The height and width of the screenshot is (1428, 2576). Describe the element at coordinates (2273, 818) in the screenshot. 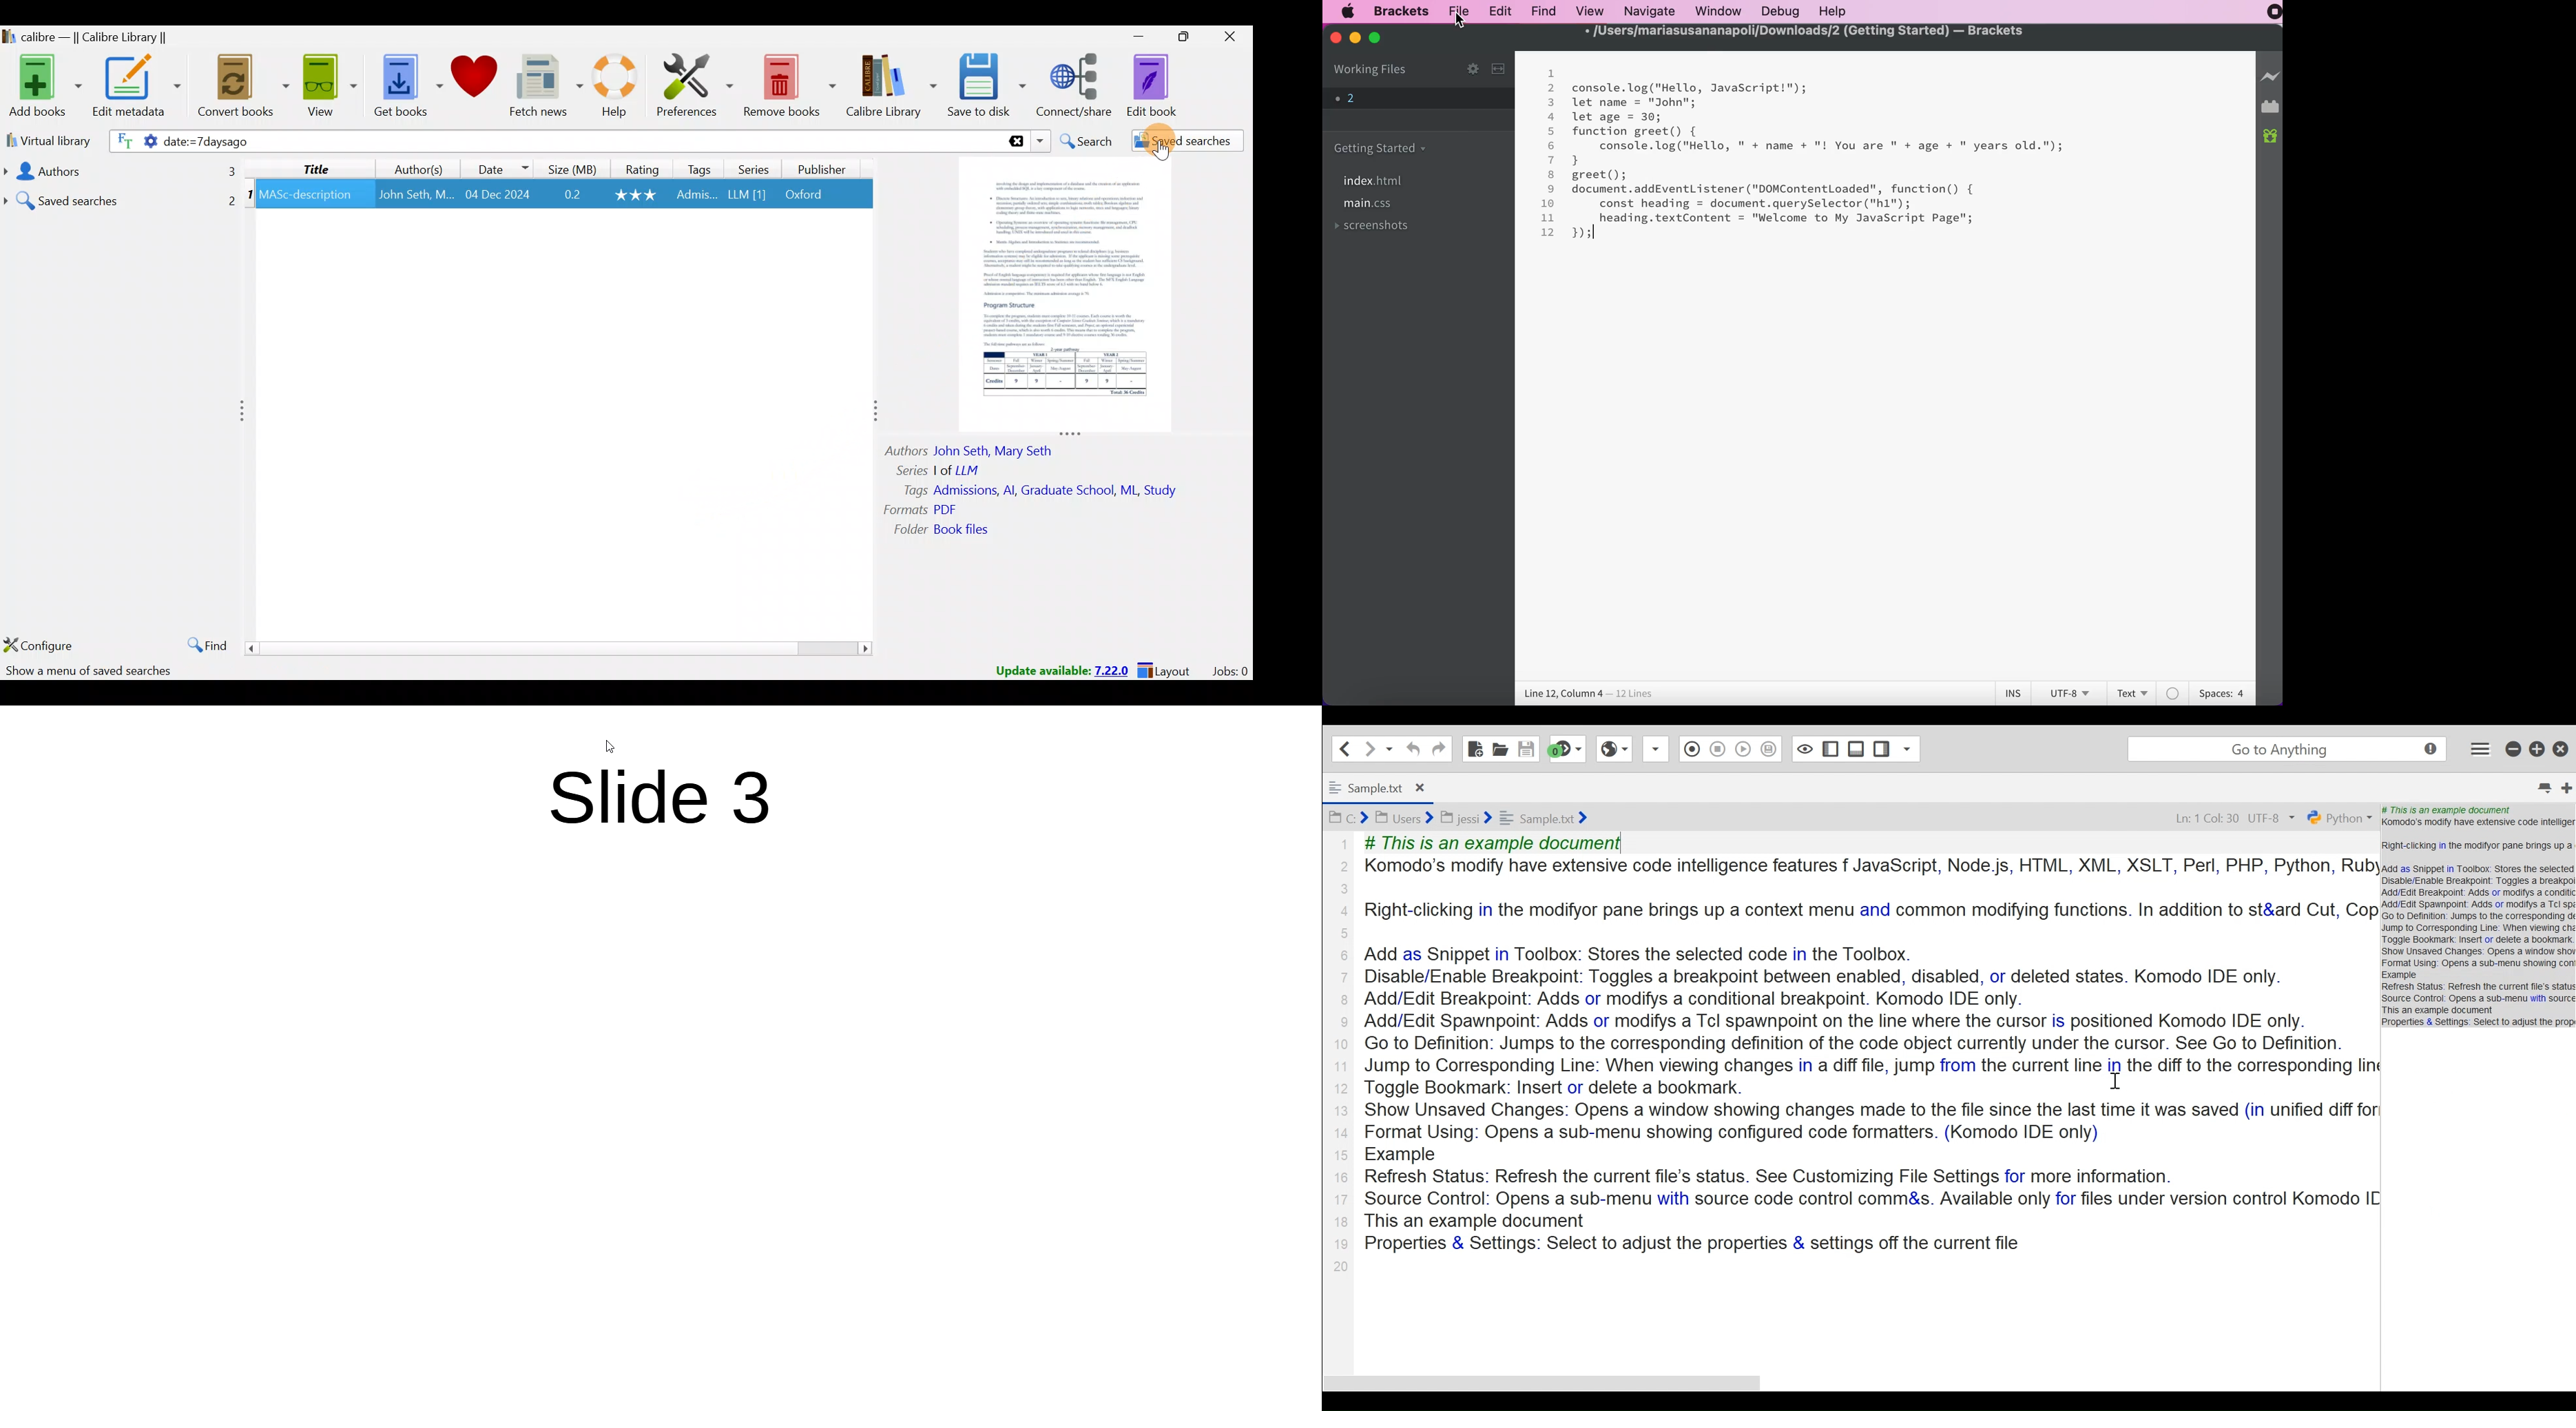

I see `UTF-8` at that location.